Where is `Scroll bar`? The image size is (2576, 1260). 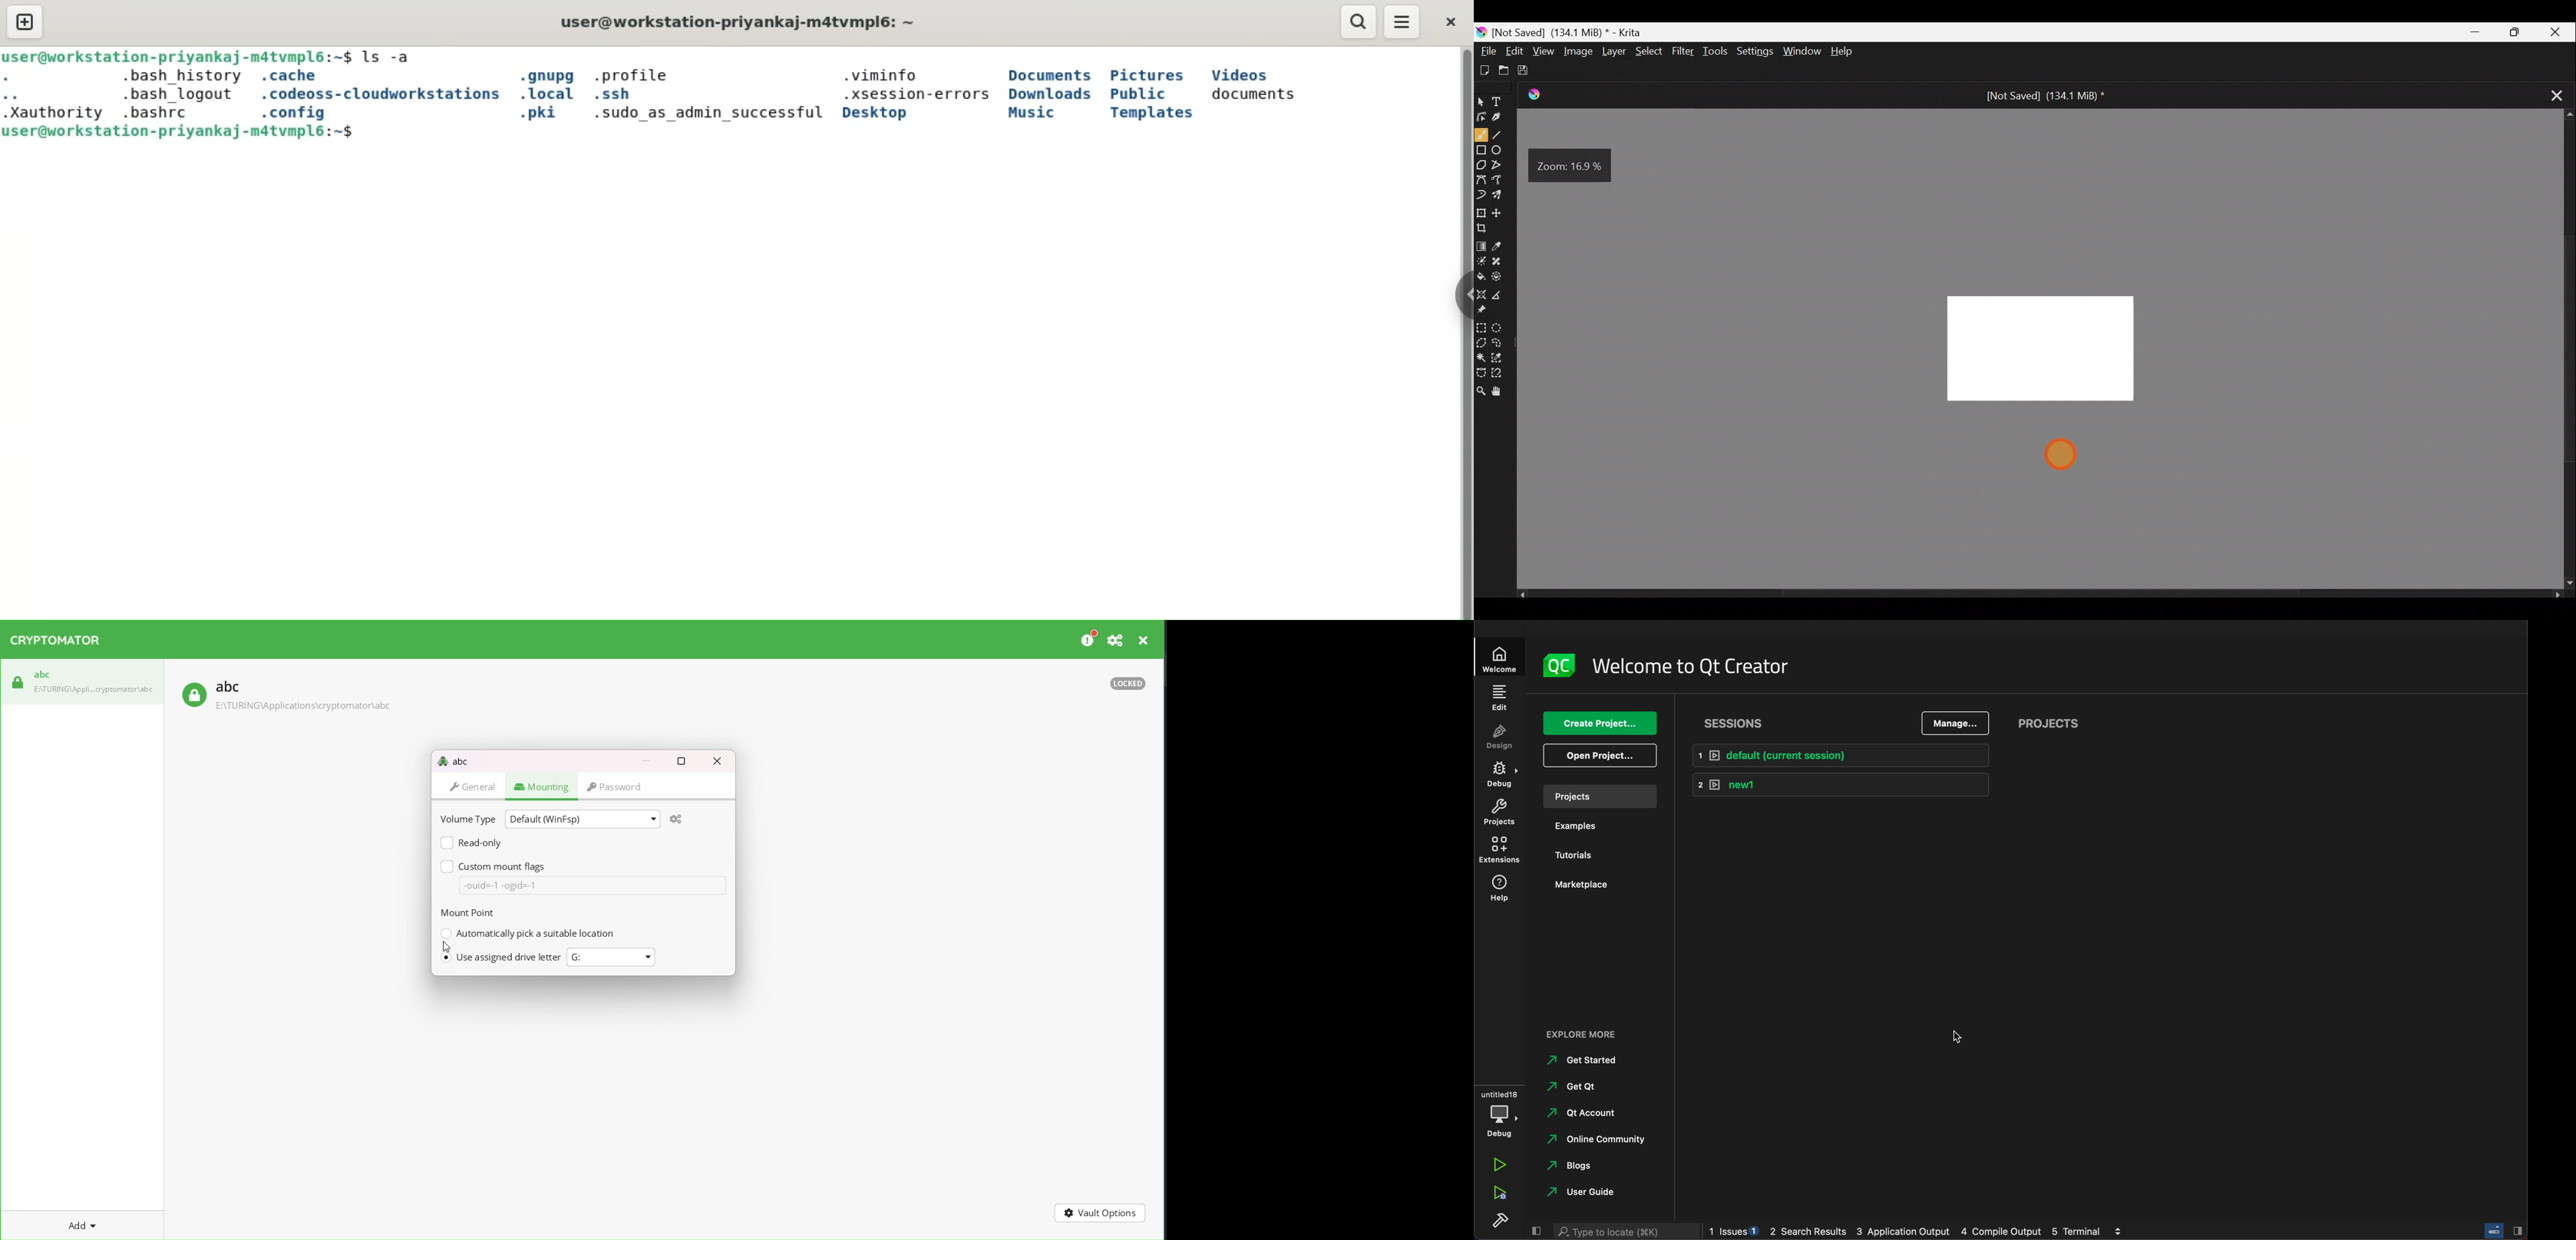
Scroll bar is located at coordinates (2040, 597).